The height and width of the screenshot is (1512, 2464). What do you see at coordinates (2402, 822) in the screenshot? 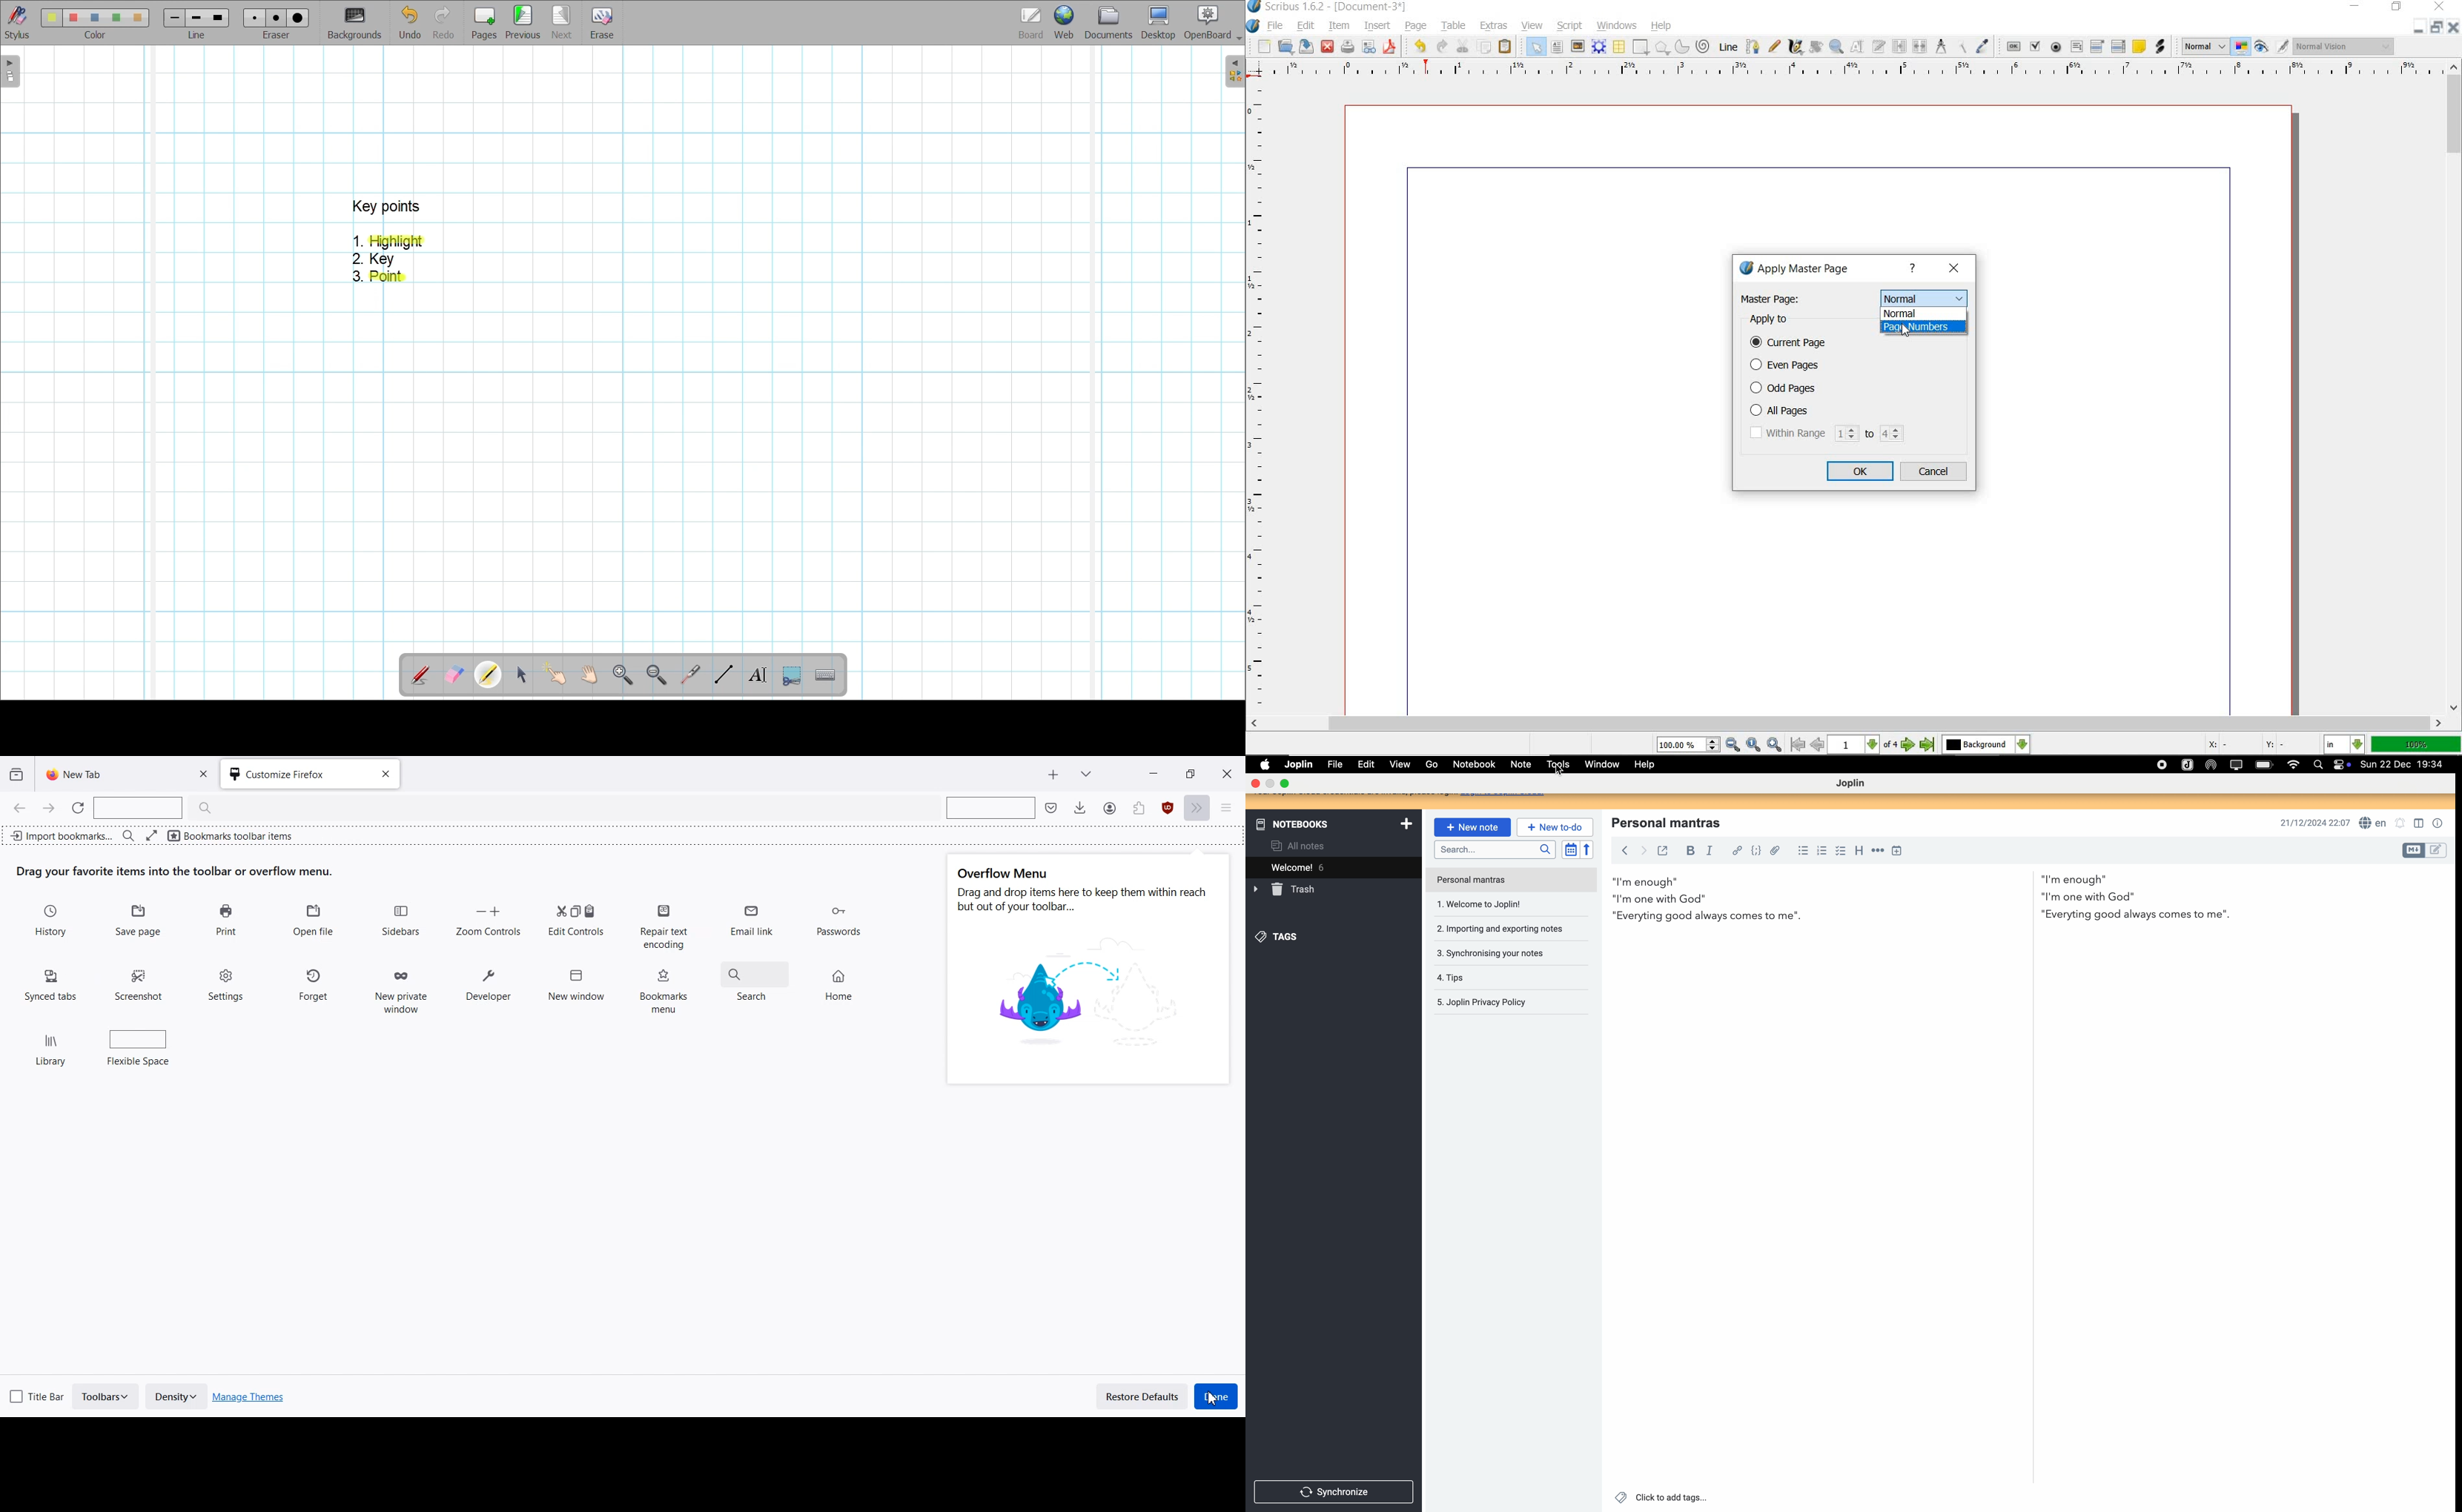
I see `set notifications` at bounding box center [2402, 822].